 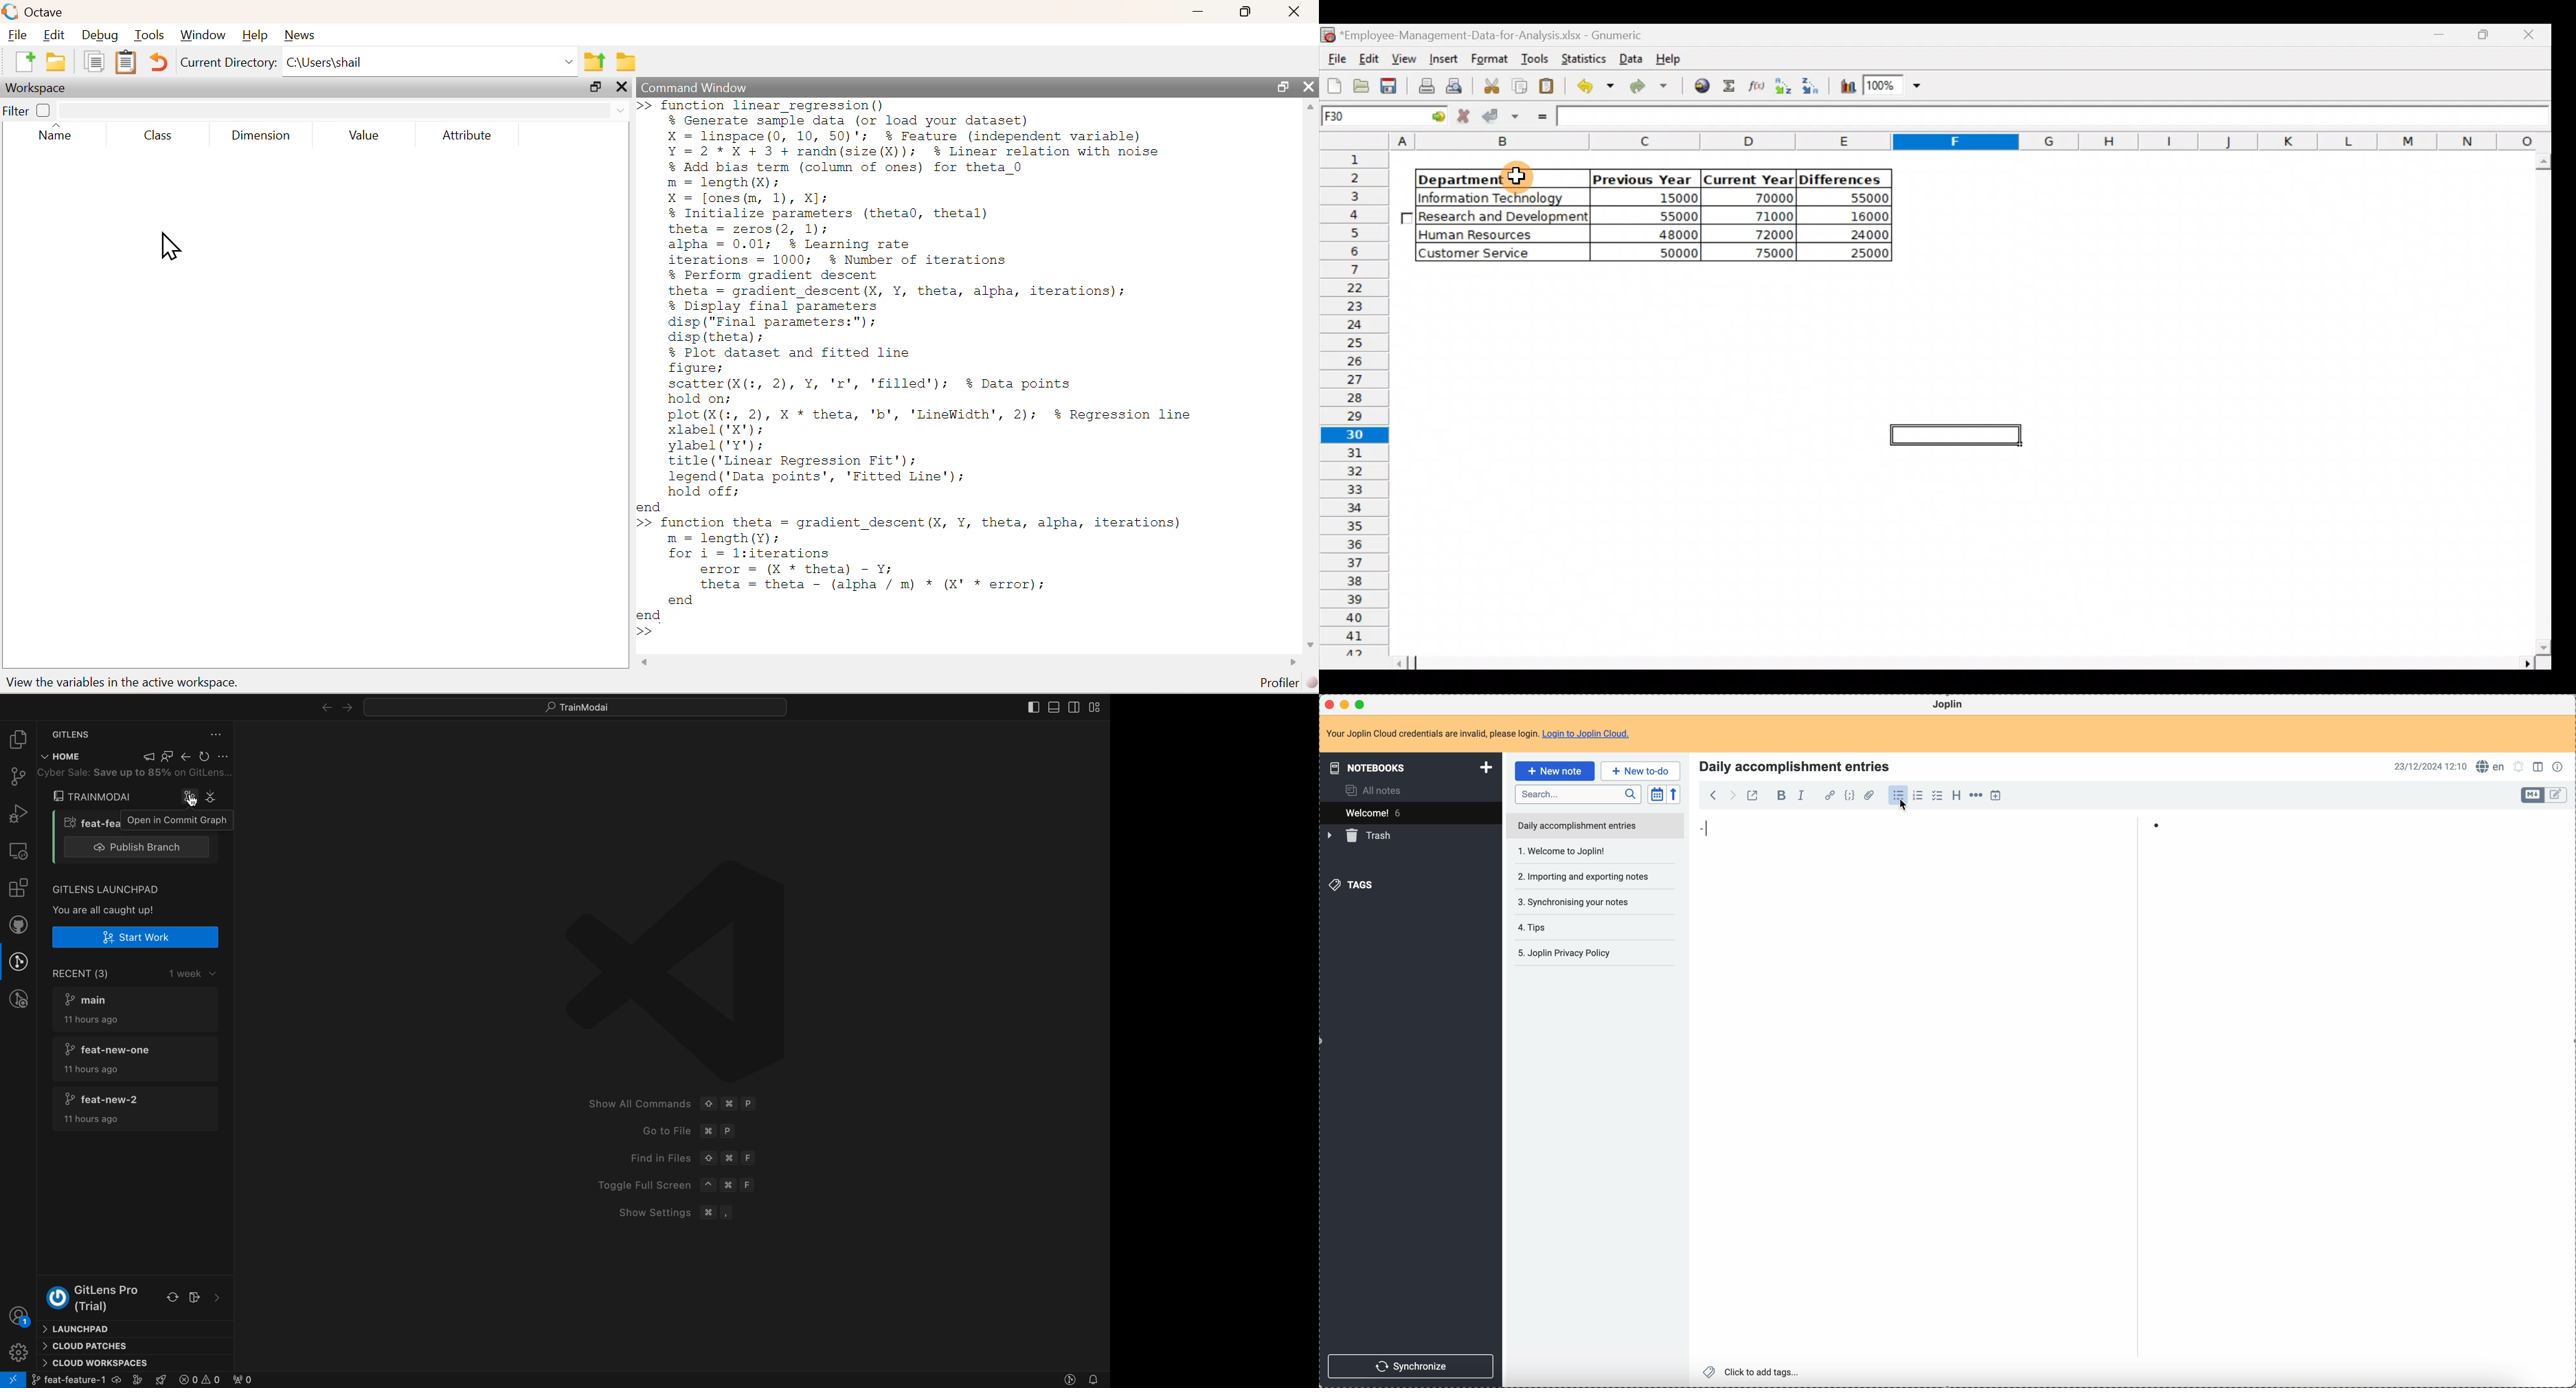 What do you see at coordinates (1030, 706) in the screenshot?
I see `toggle side bar` at bounding box center [1030, 706].